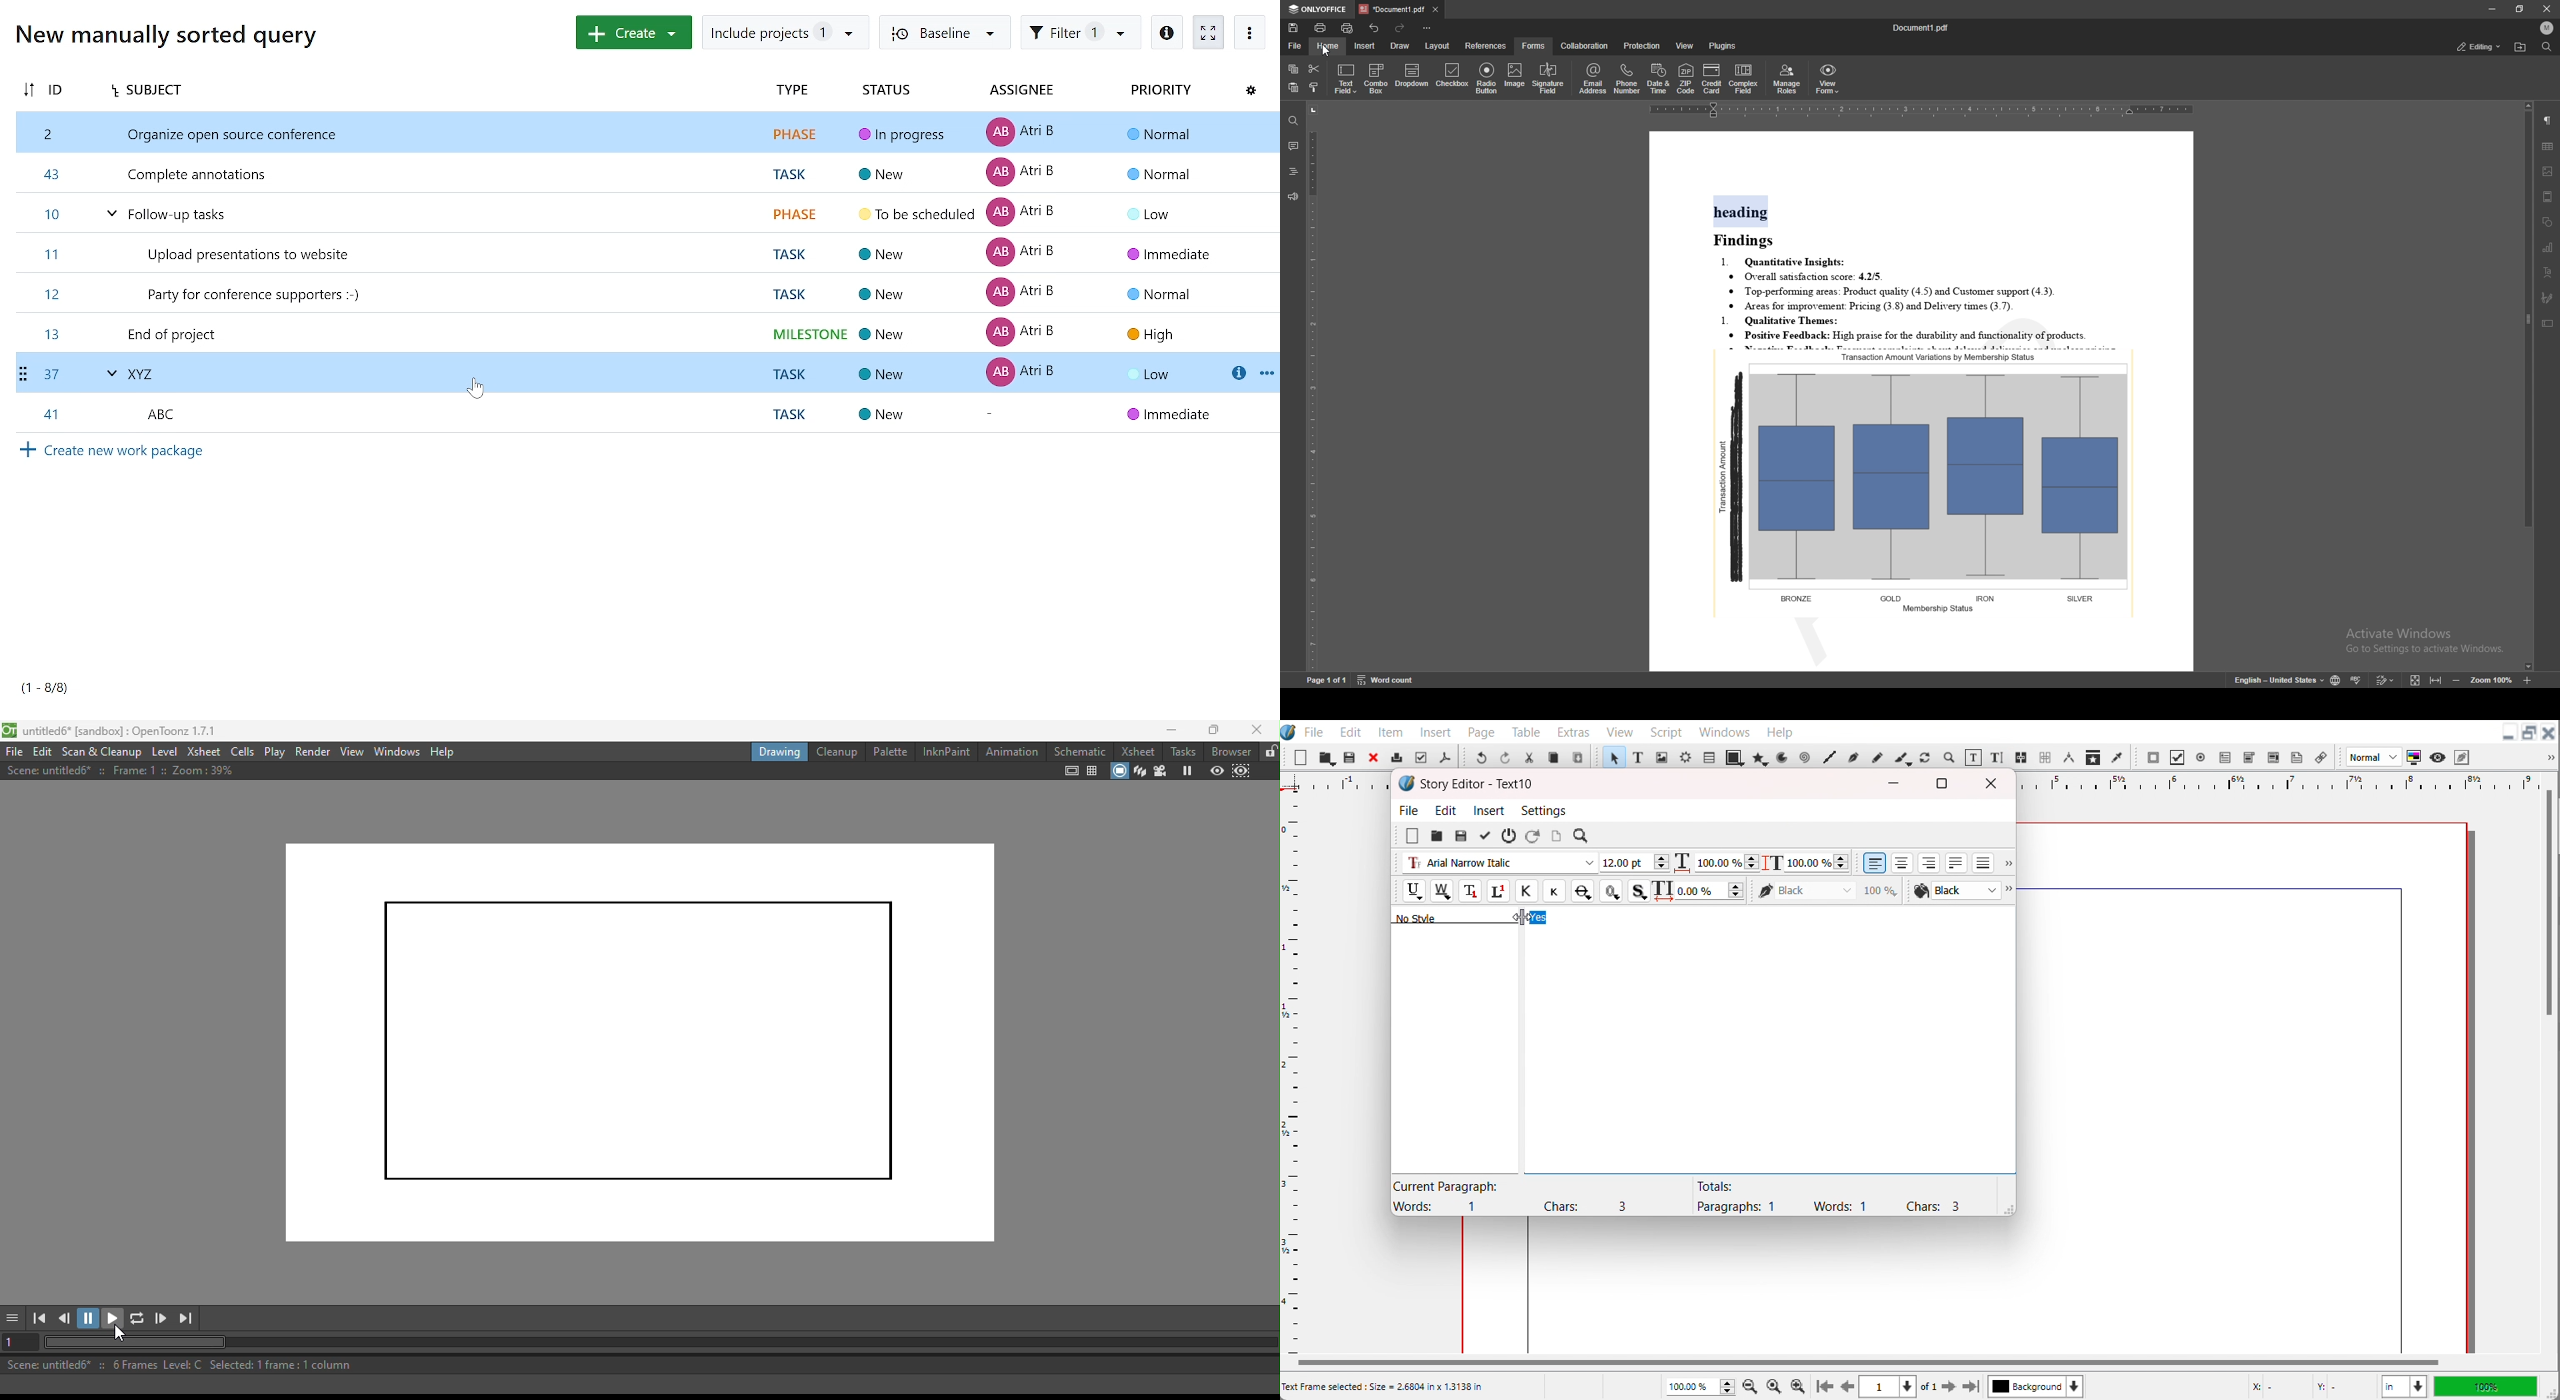 This screenshot has width=2576, height=1400. Describe the element at coordinates (2547, 299) in the screenshot. I see `signature field` at that location.